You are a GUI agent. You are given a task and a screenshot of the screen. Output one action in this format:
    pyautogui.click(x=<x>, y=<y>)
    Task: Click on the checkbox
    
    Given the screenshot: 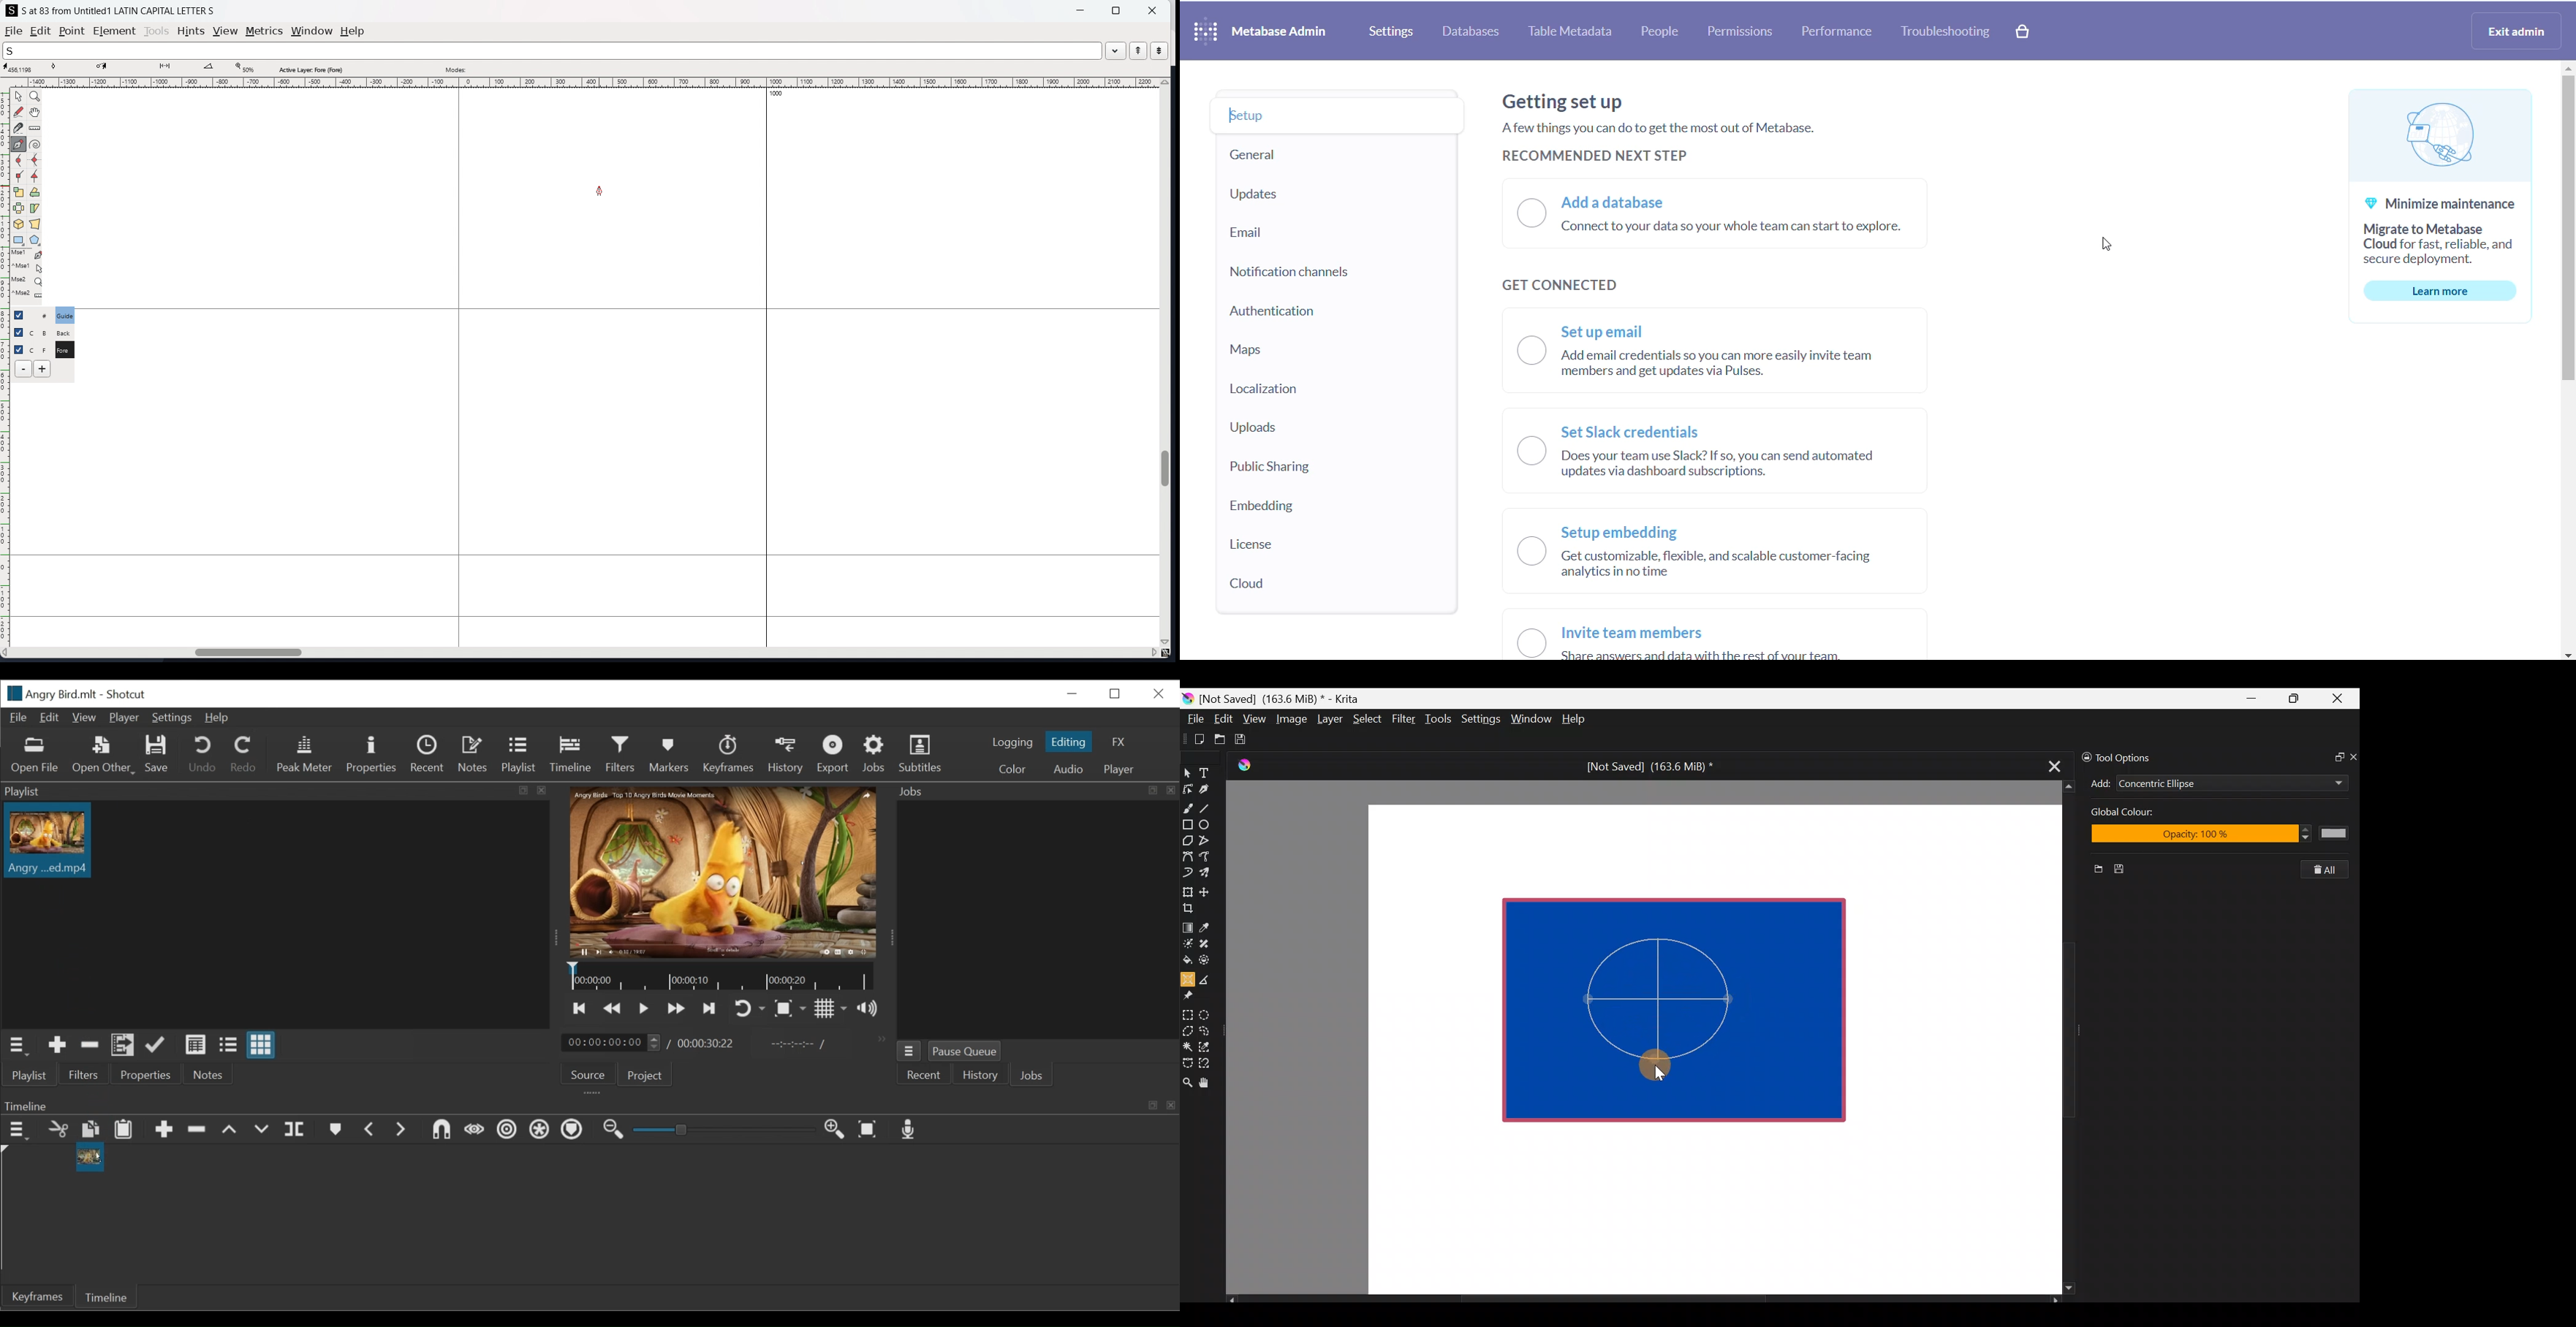 What is the action you would take?
    pyautogui.click(x=18, y=331)
    